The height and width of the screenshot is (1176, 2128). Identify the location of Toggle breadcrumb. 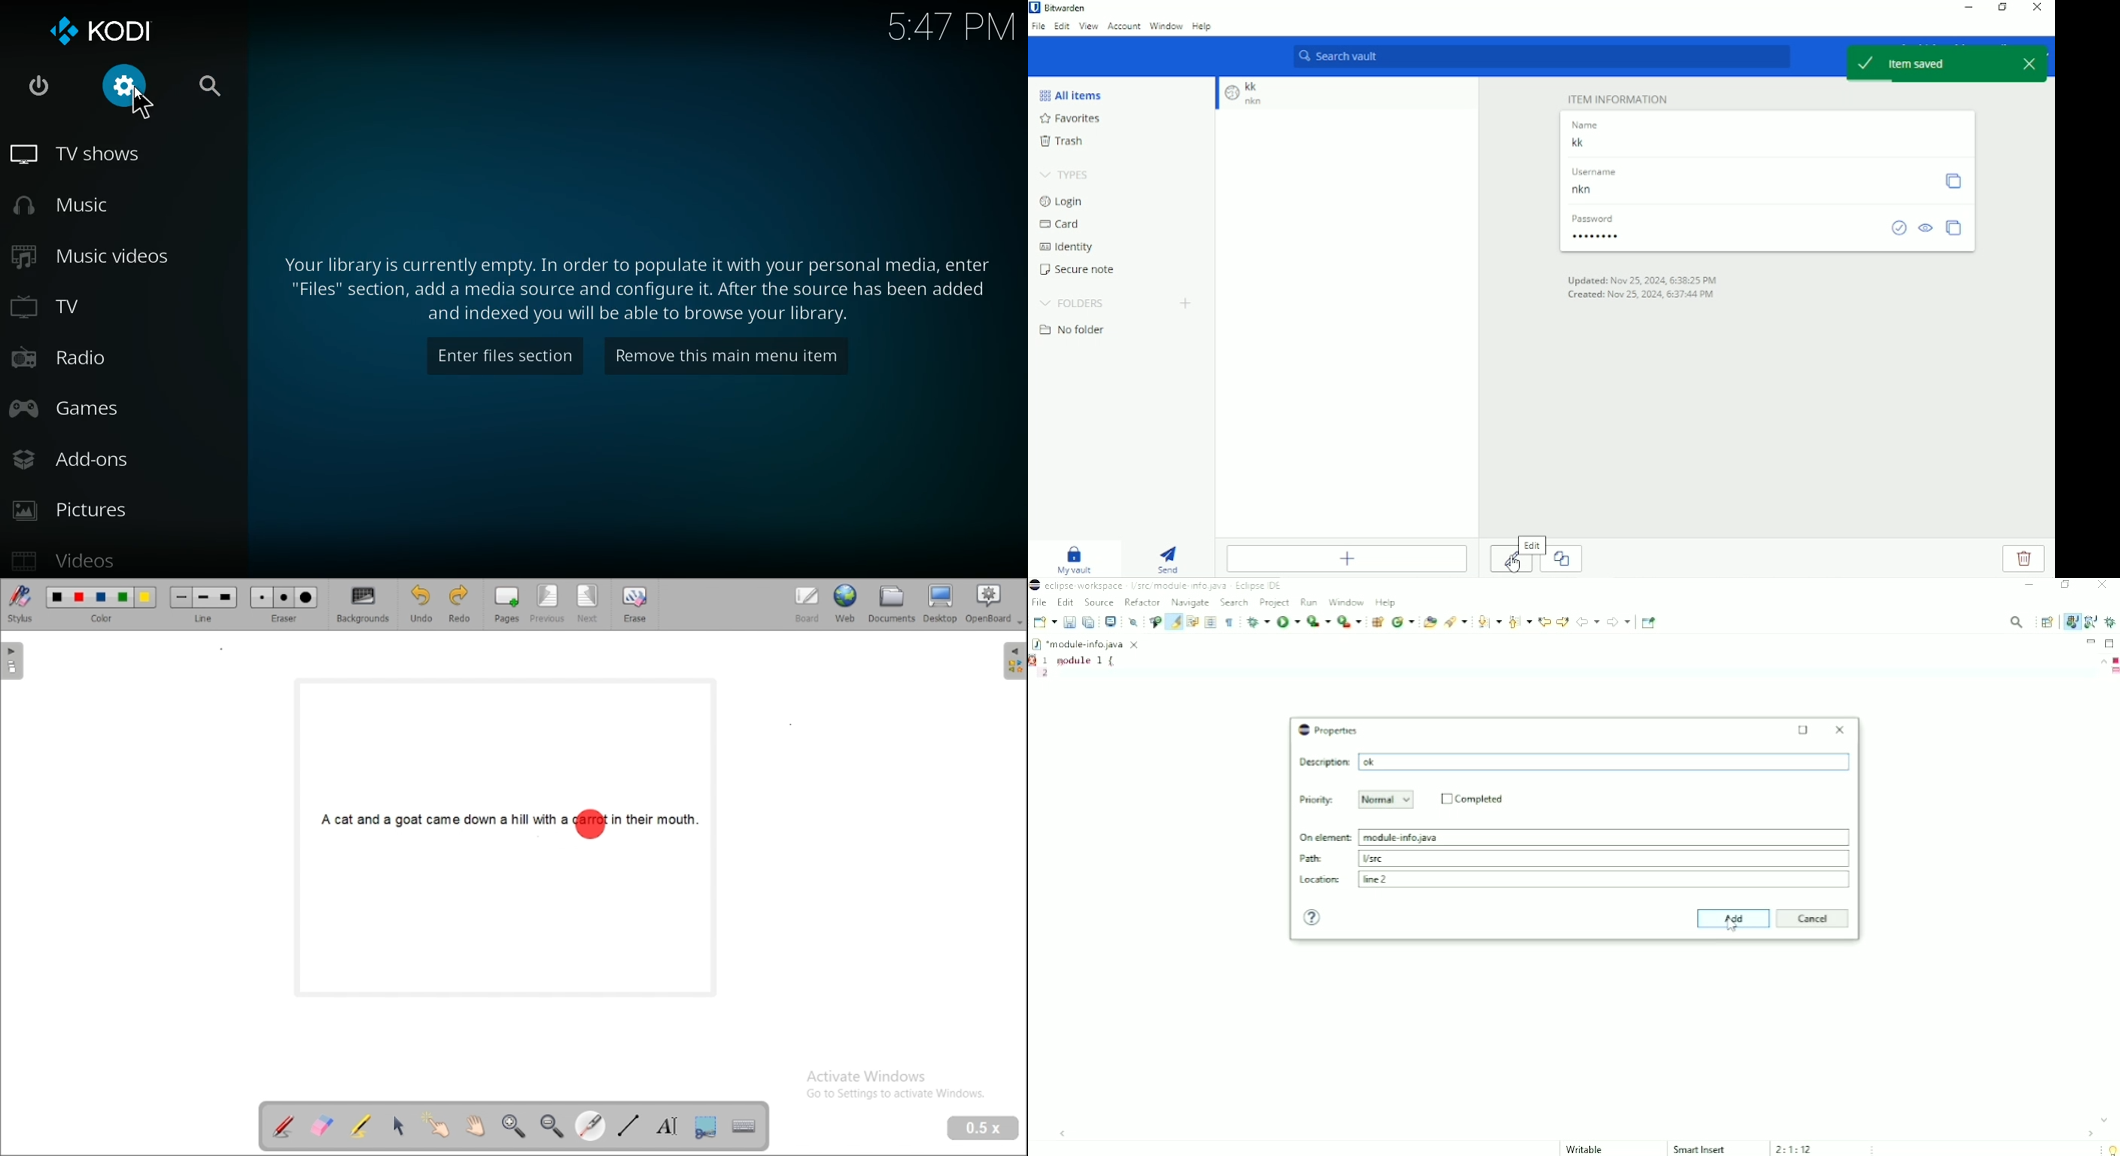
(1154, 622).